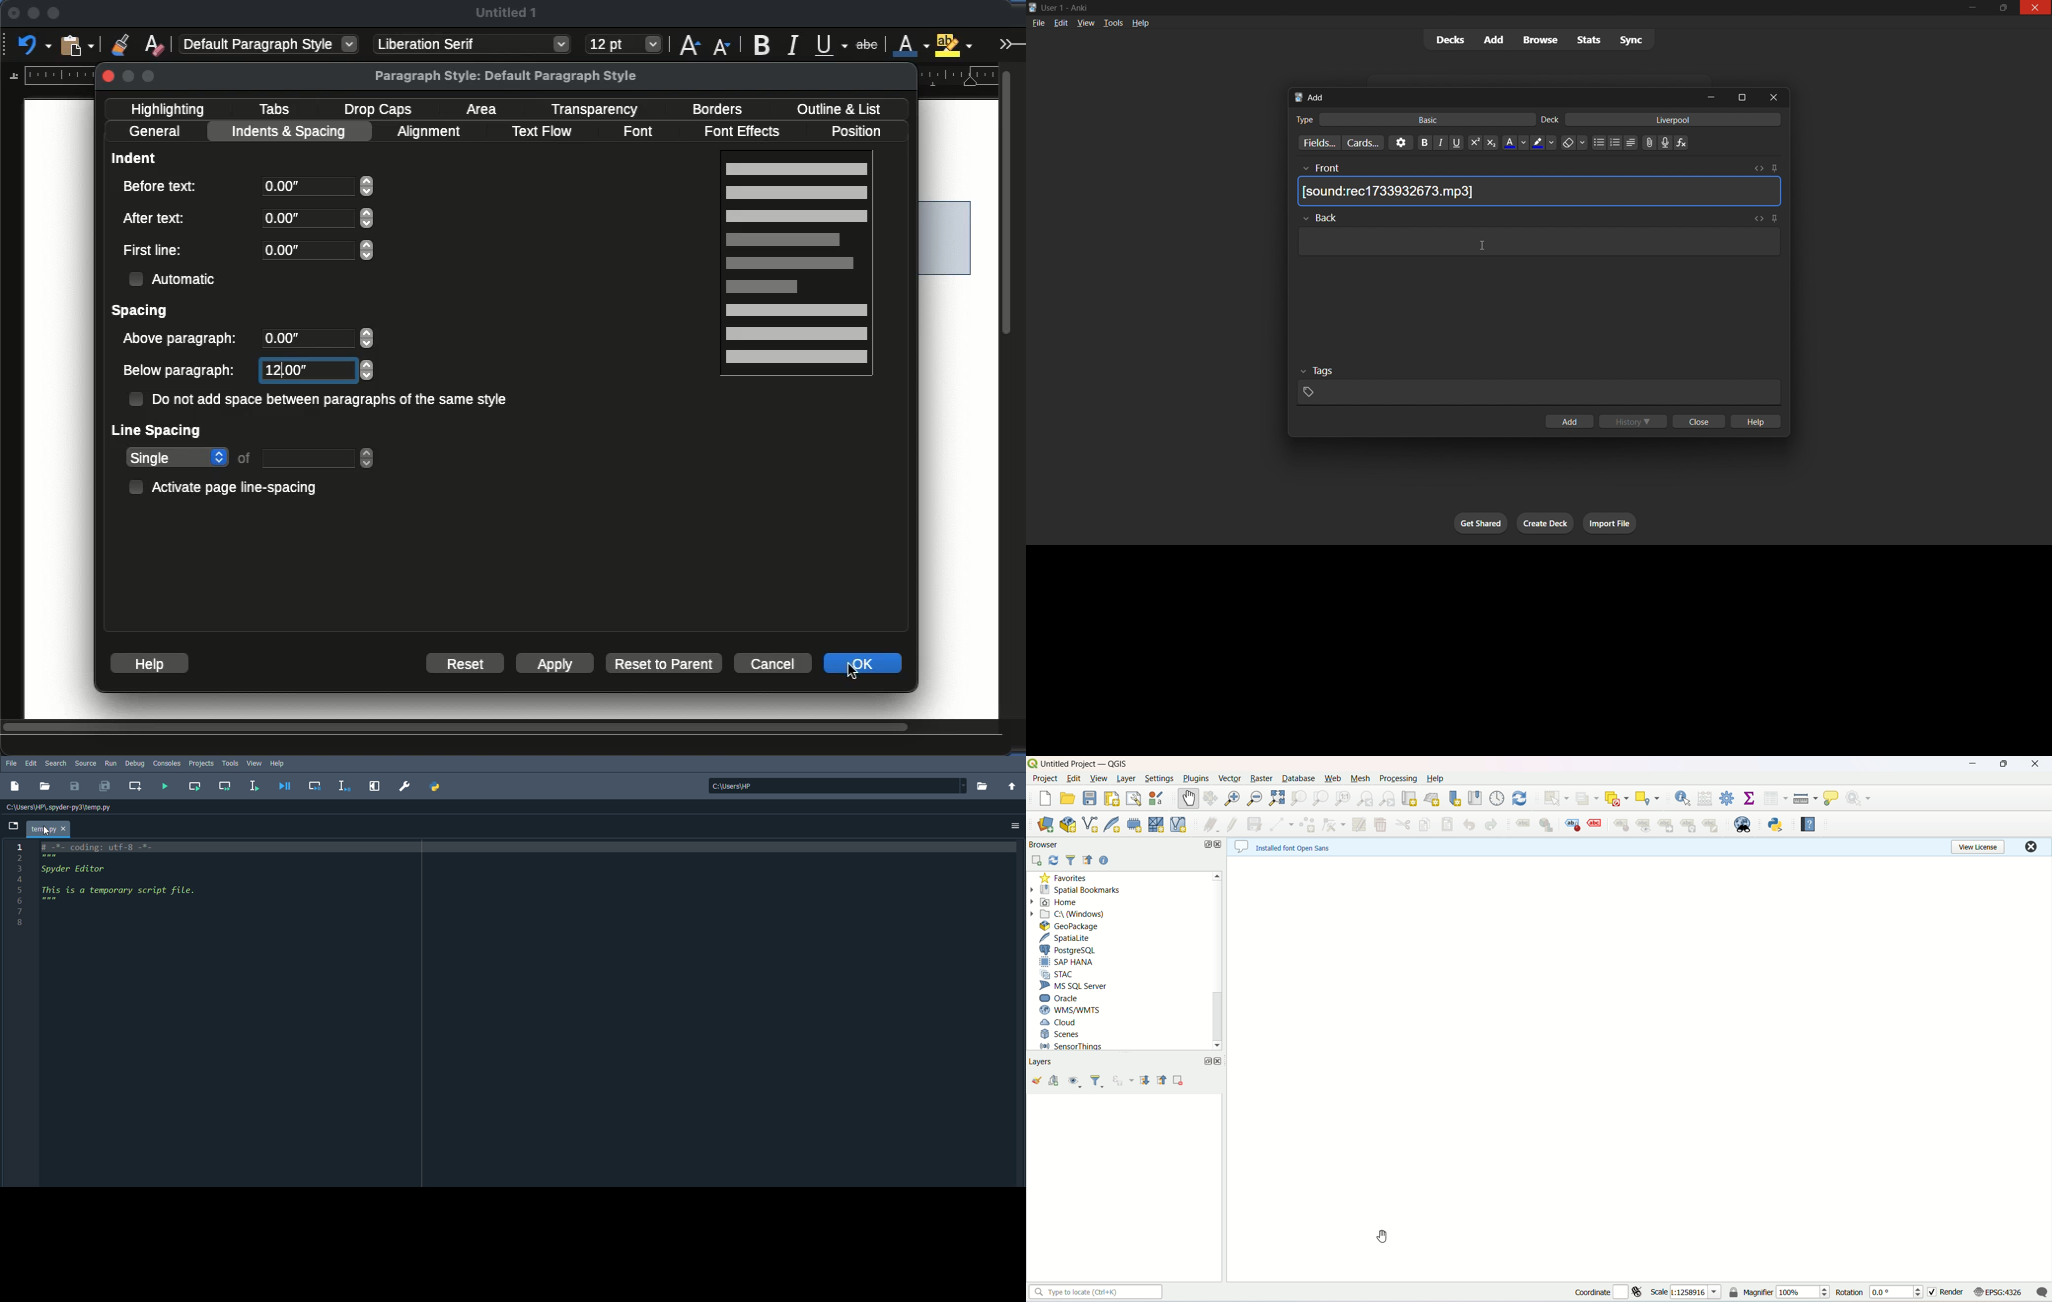 The width and height of the screenshot is (2072, 1316). I want to click on add, so click(1495, 38).